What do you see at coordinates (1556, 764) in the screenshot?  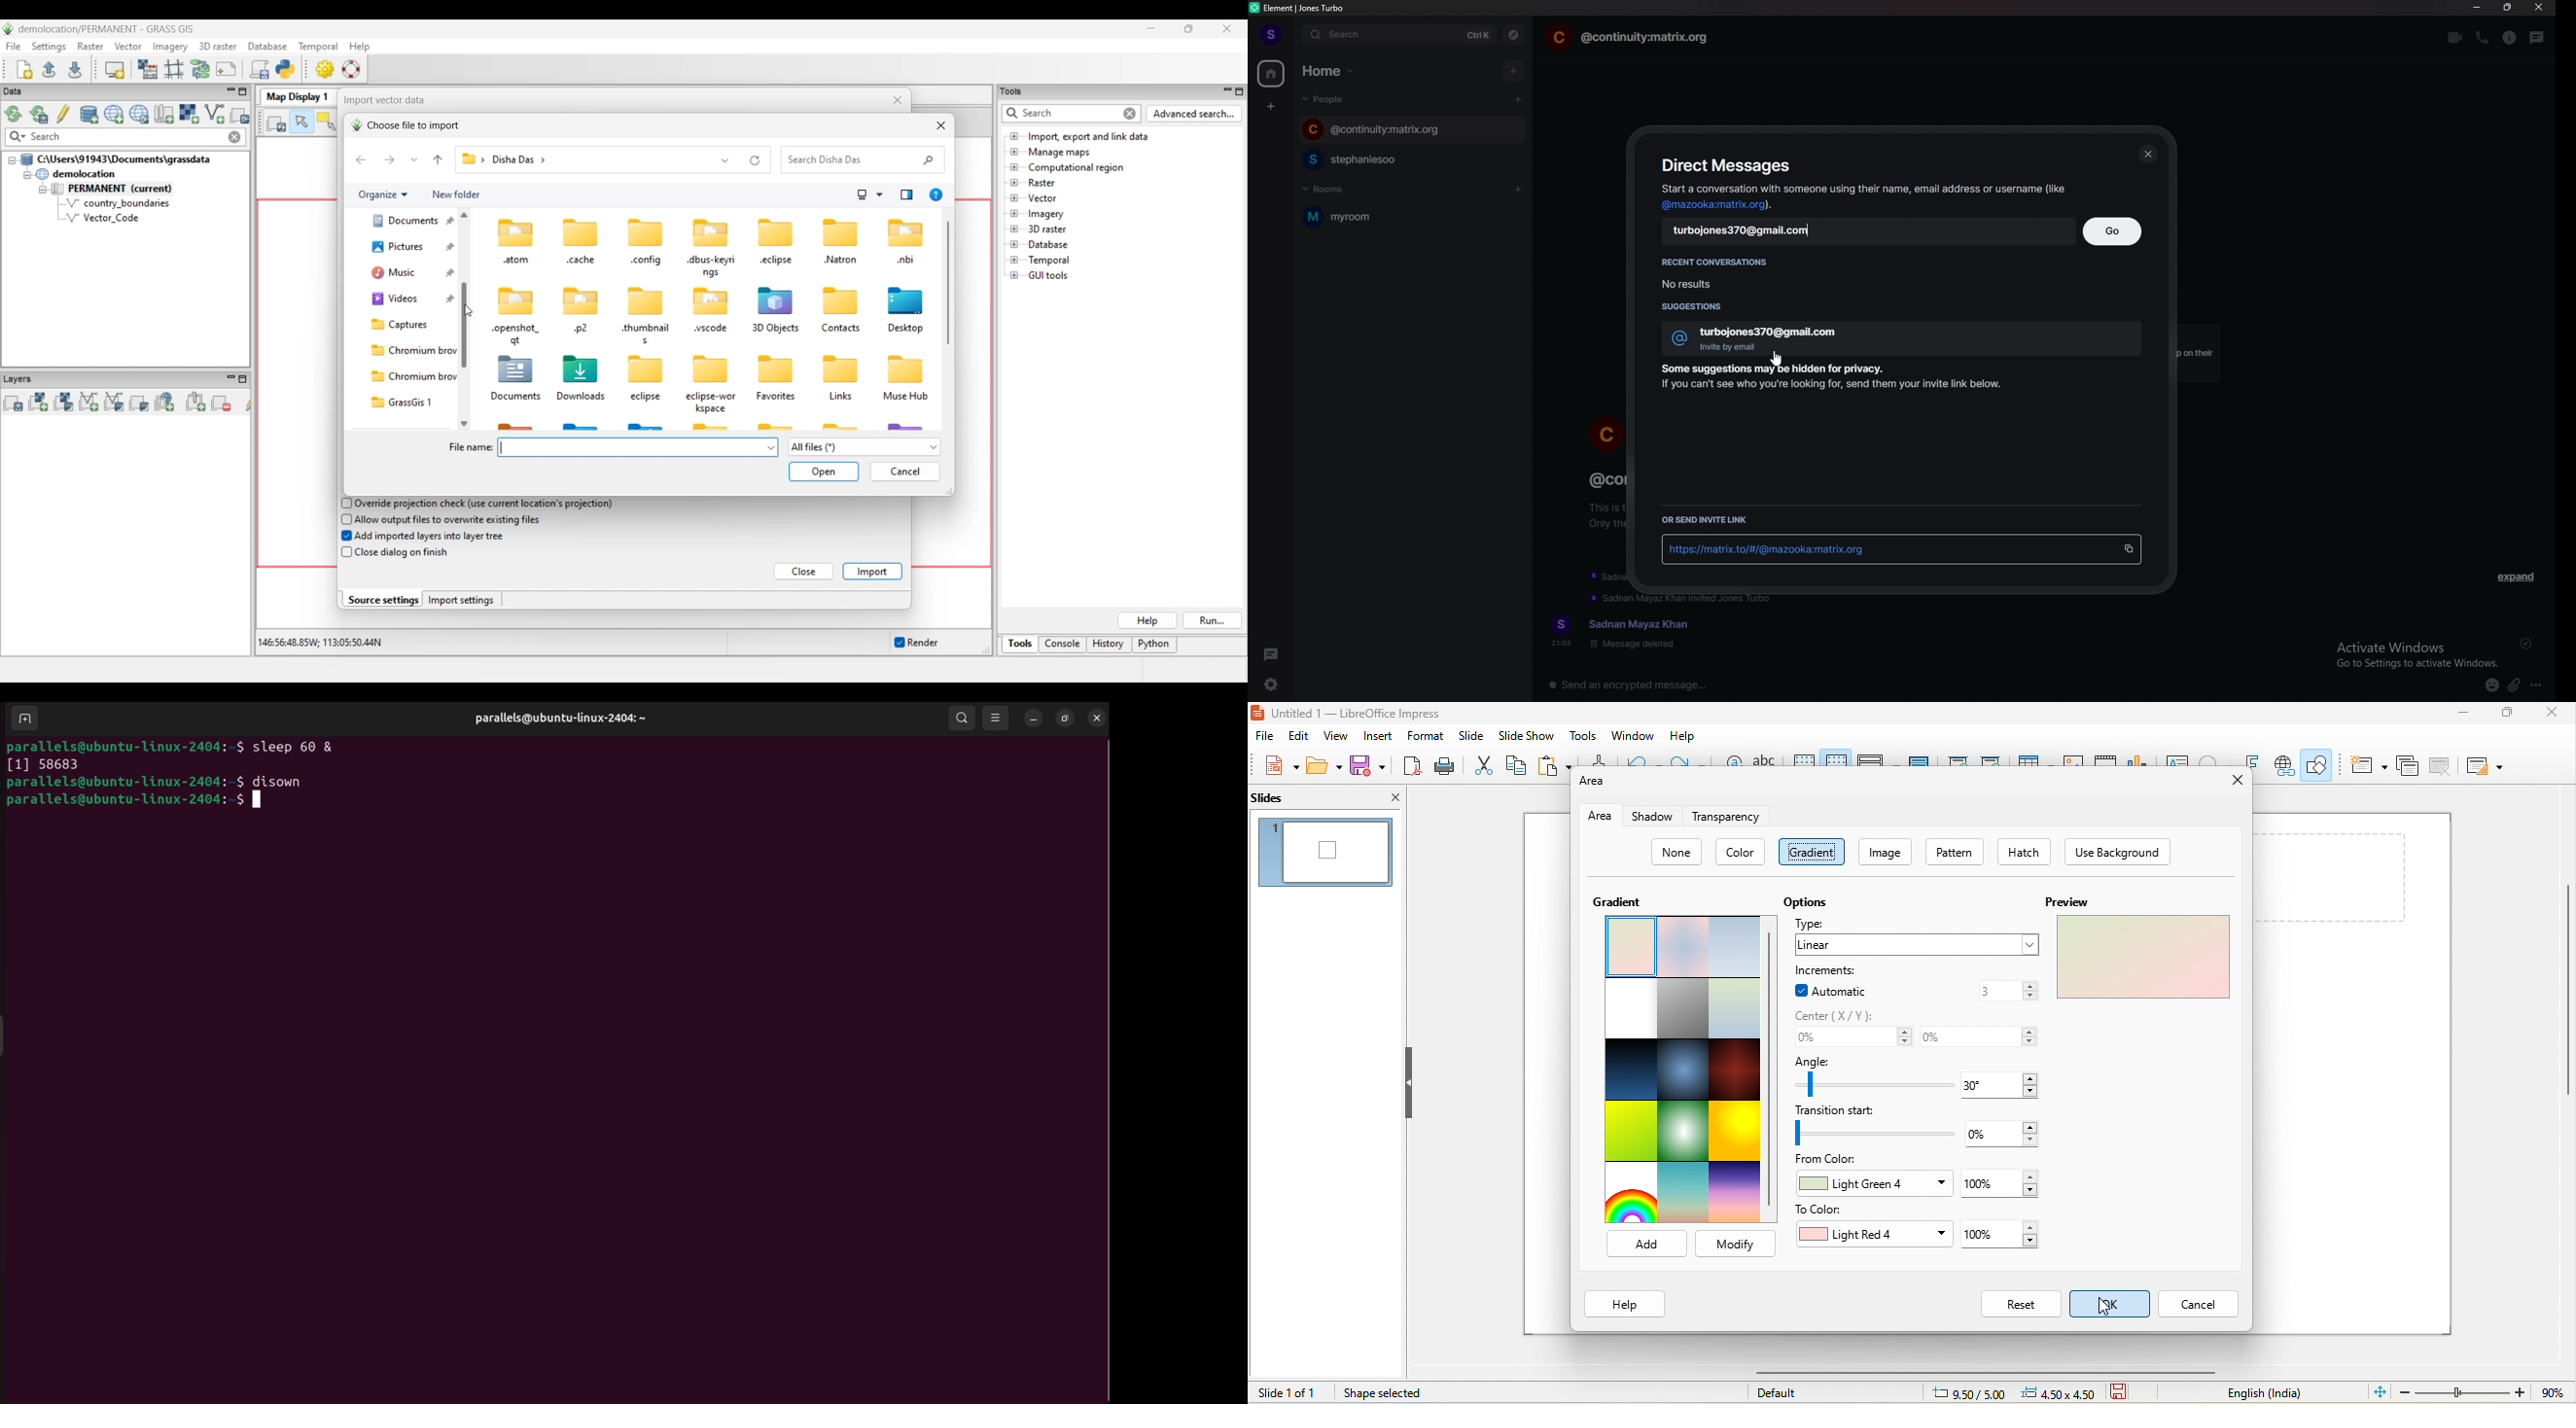 I see `paste` at bounding box center [1556, 764].